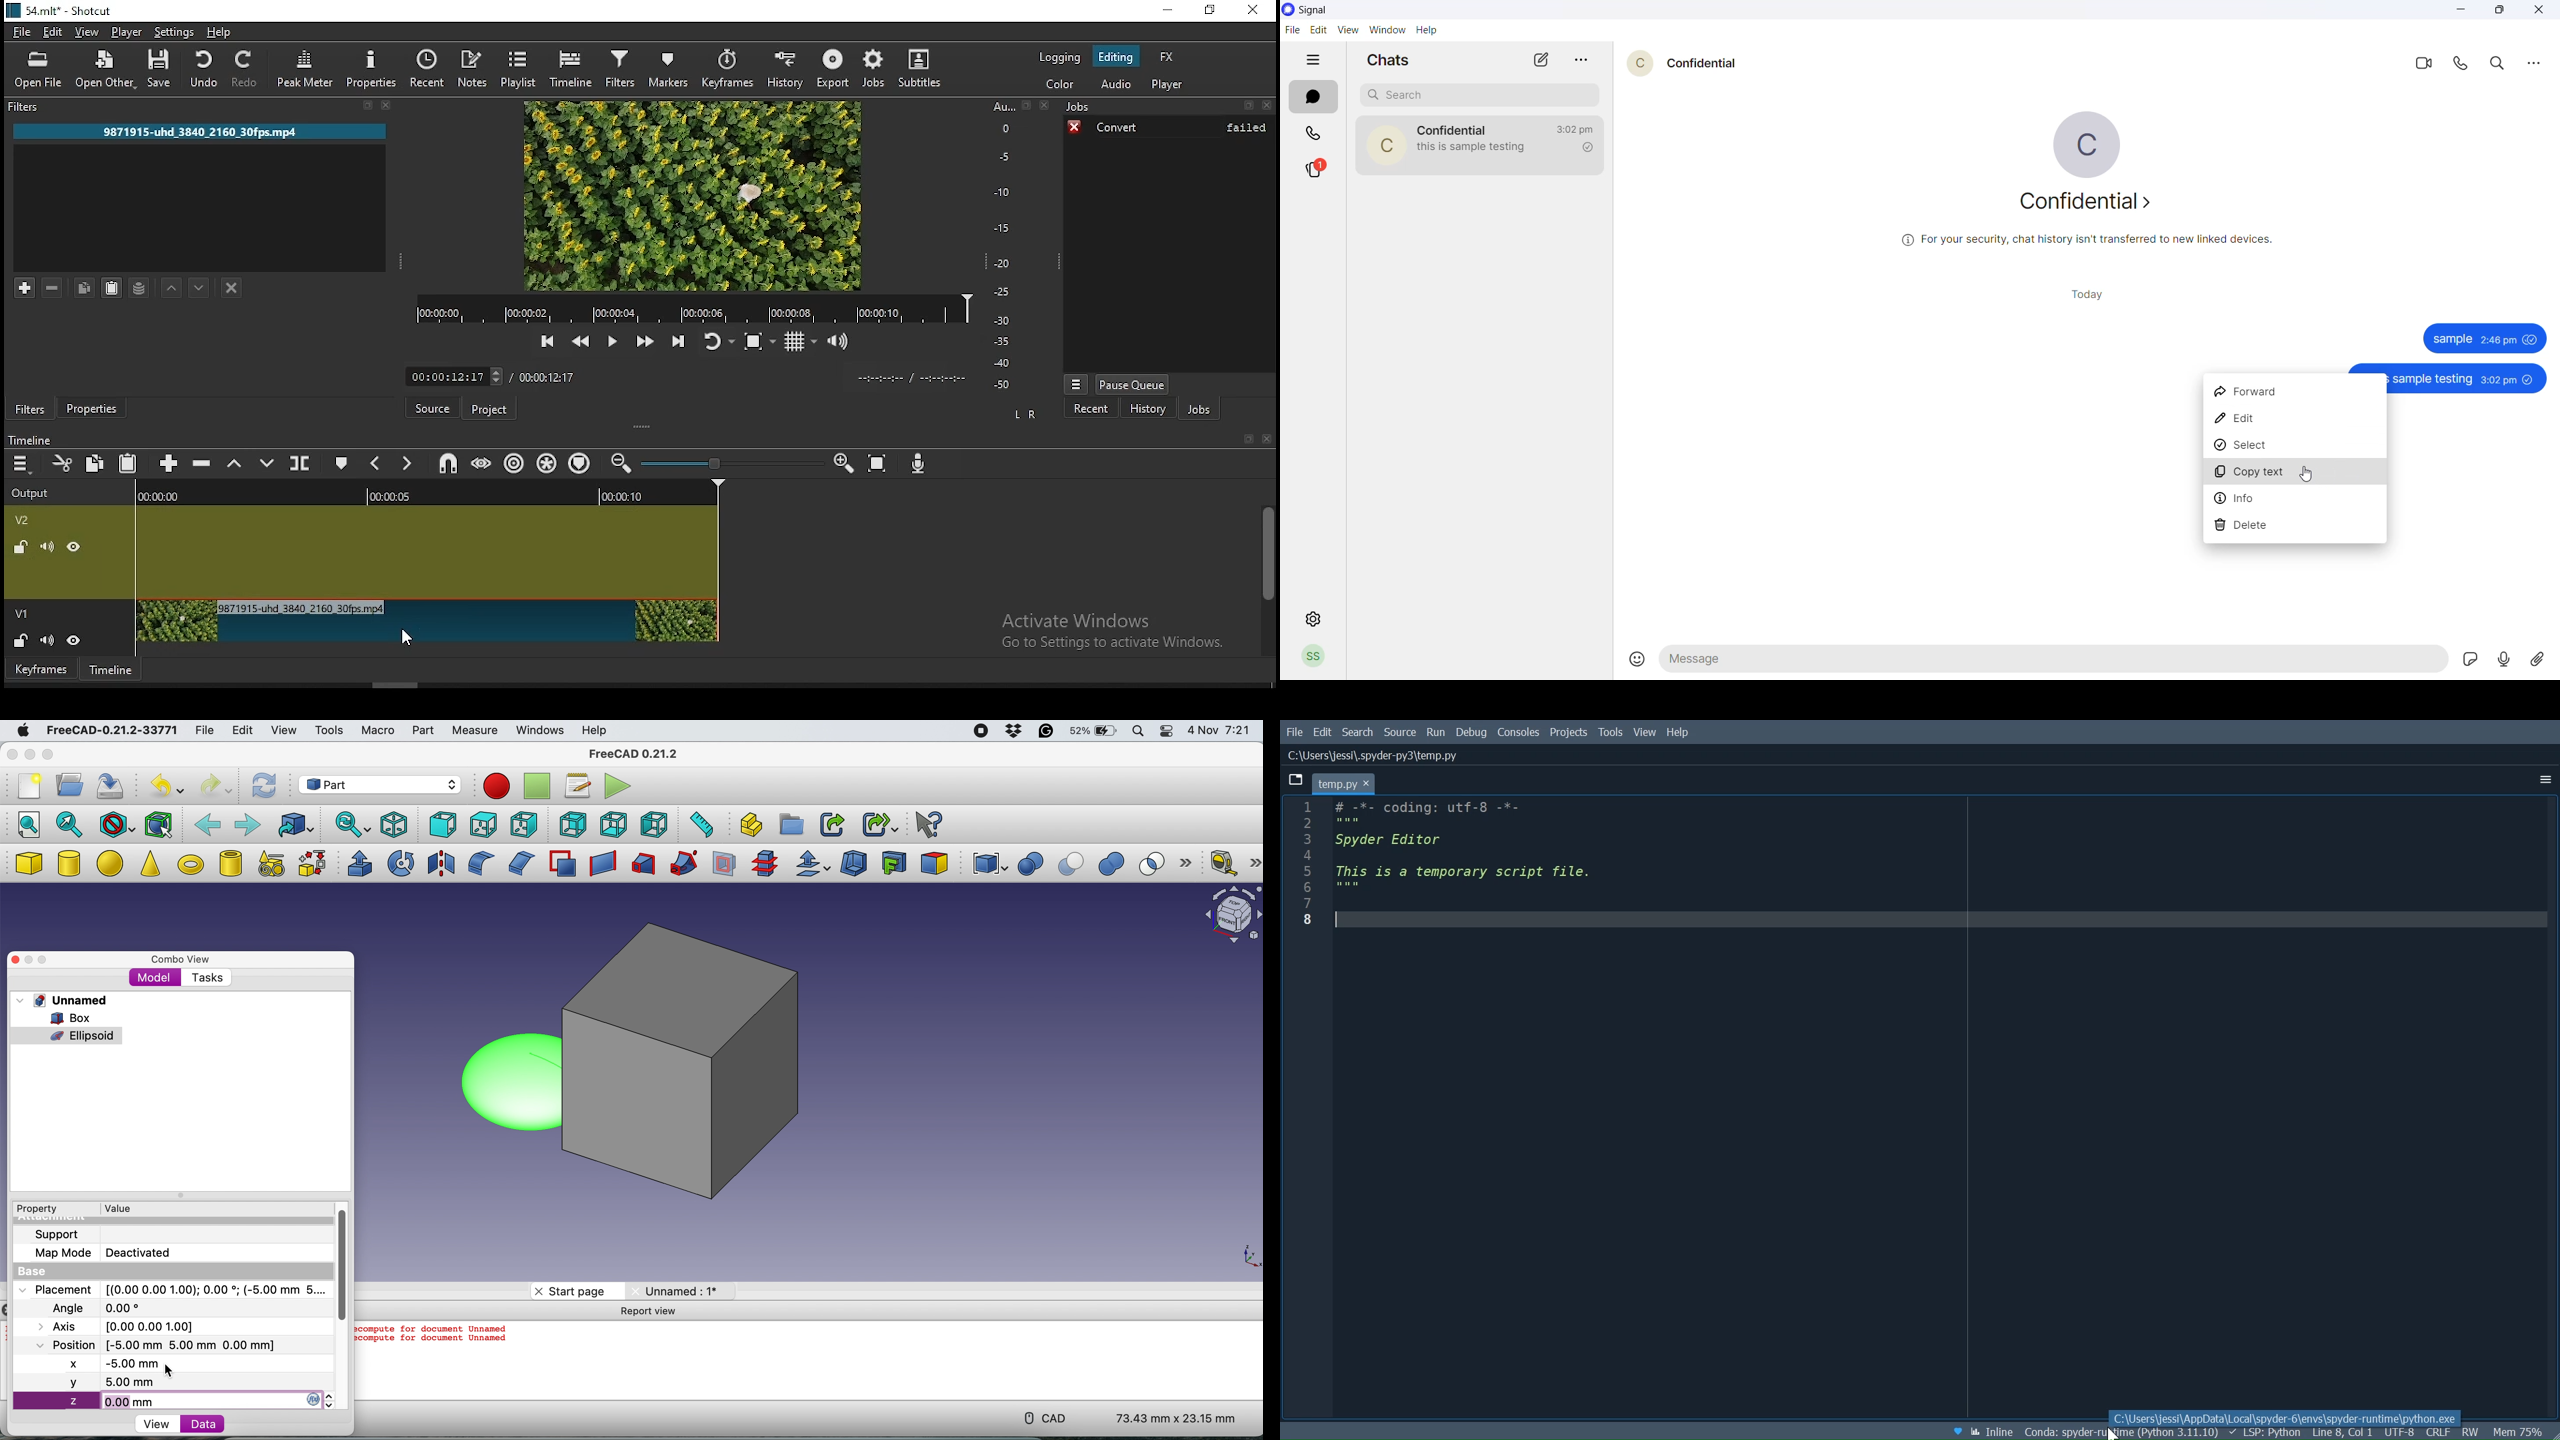  Describe the element at coordinates (73, 548) in the screenshot. I see `view/hide` at that location.